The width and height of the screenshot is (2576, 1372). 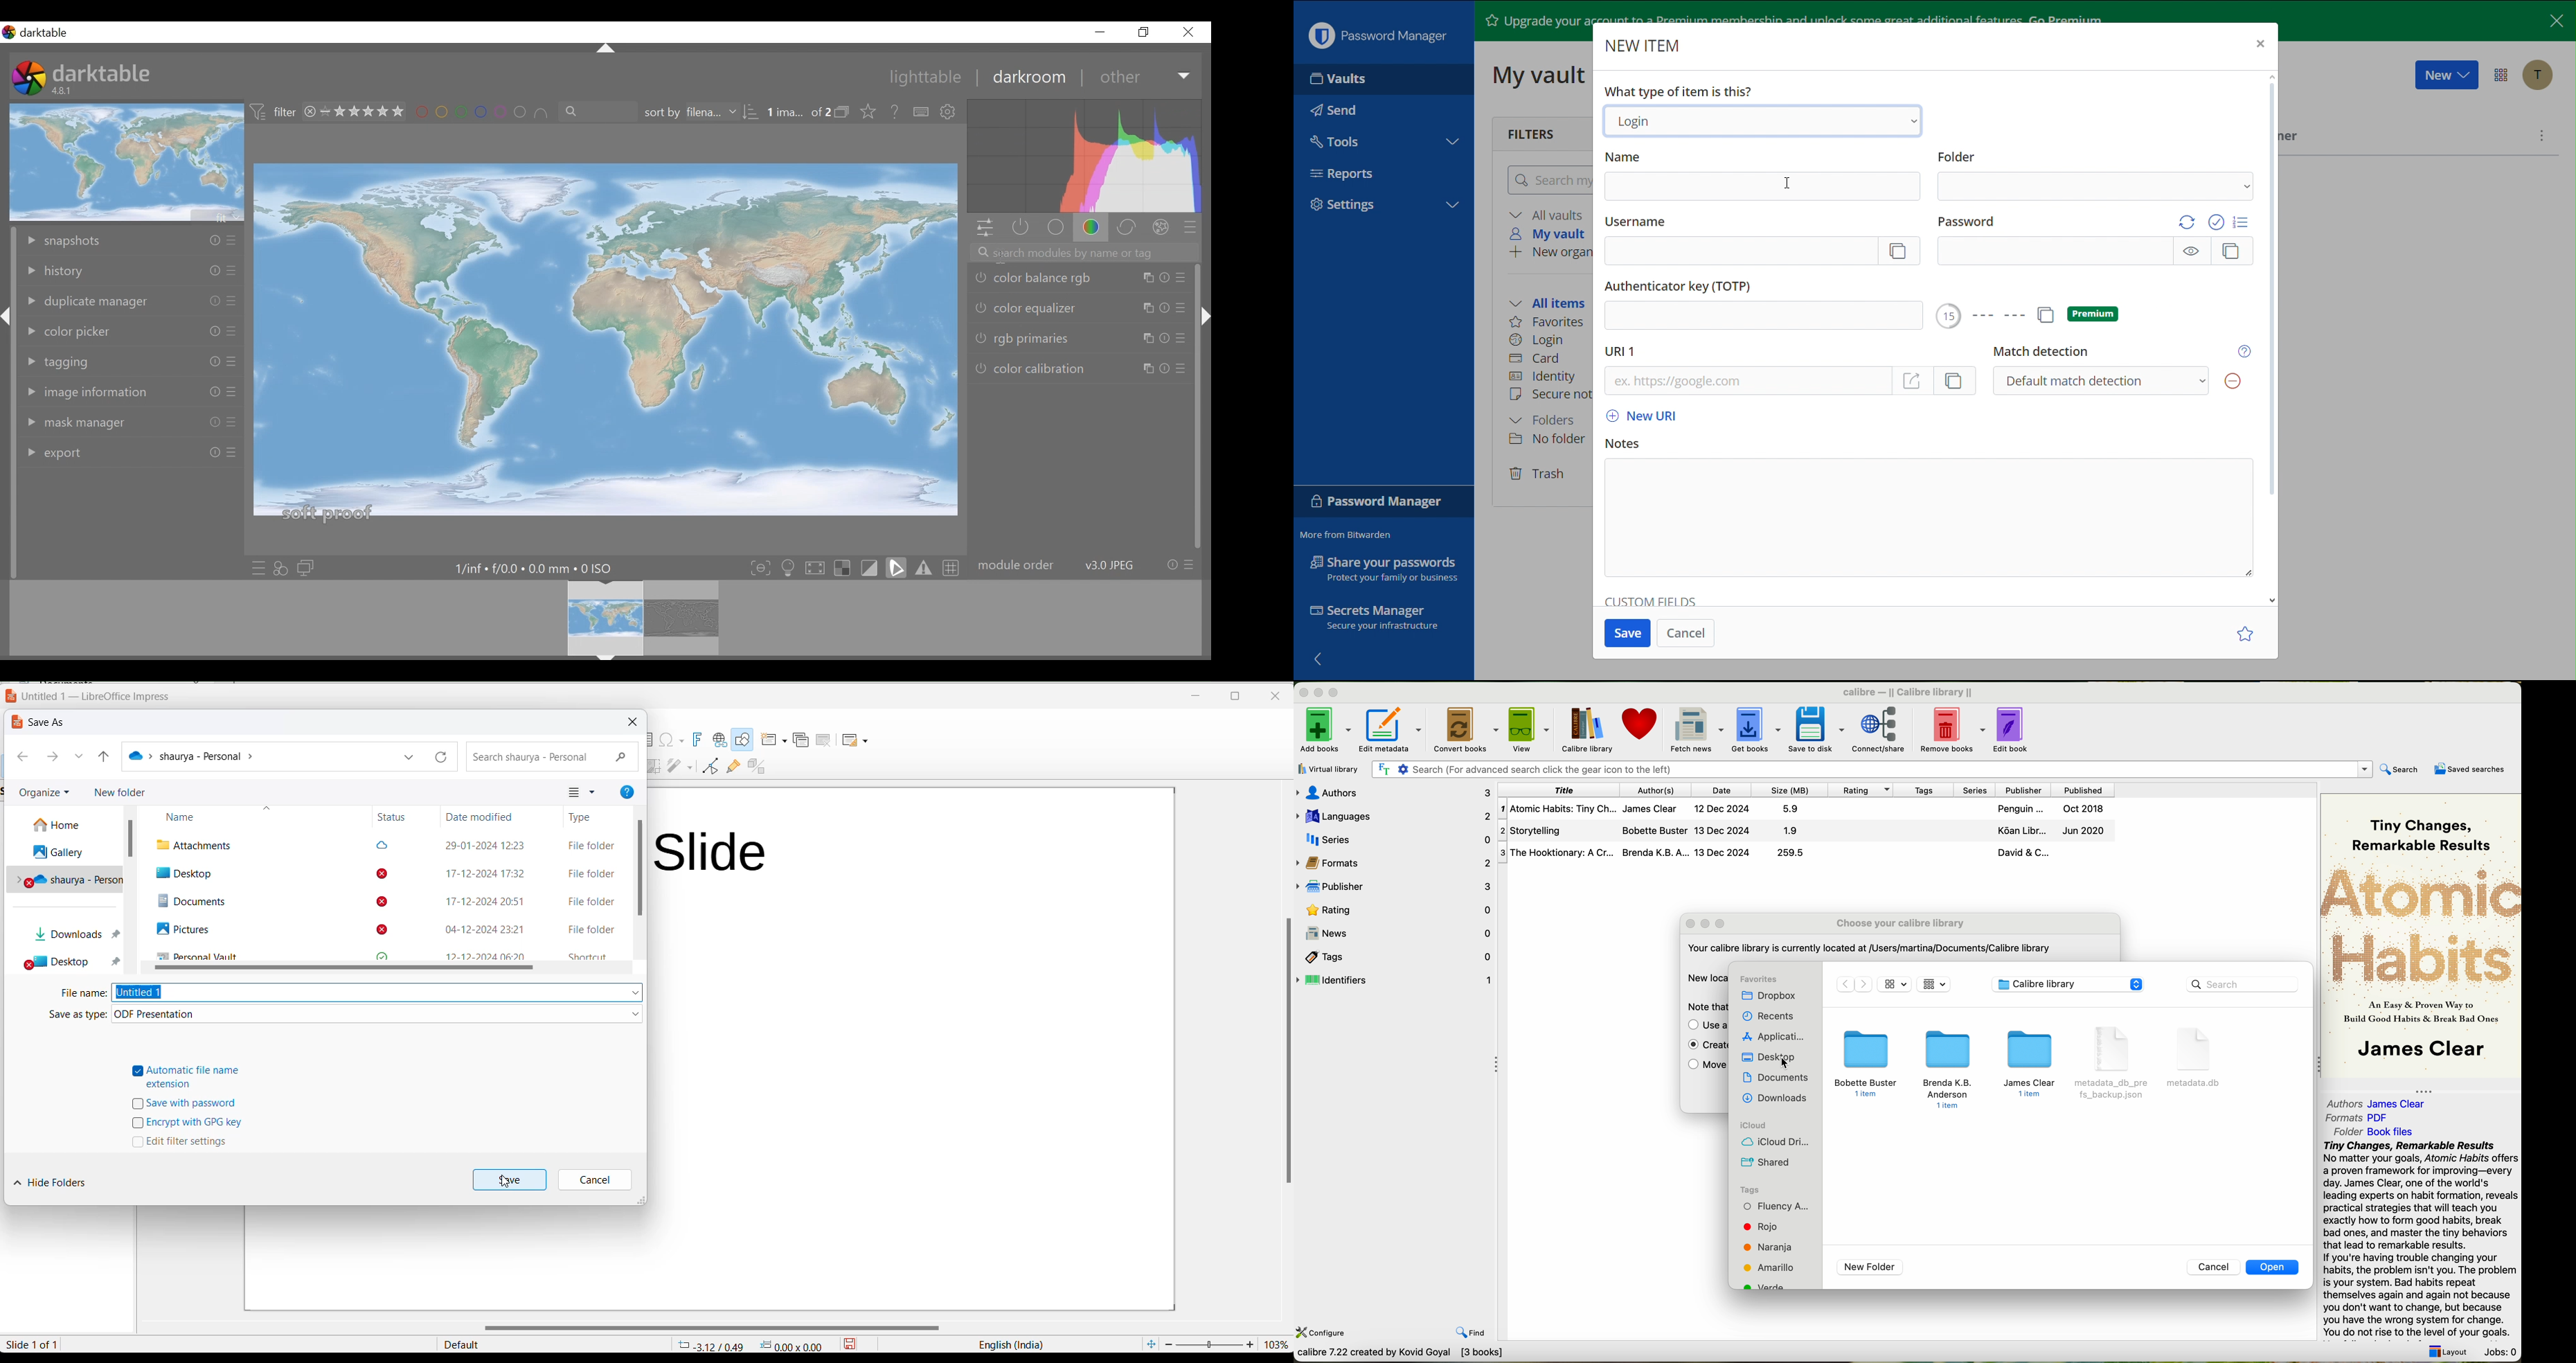 I want to click on presets, so click(x=1191, y=226).